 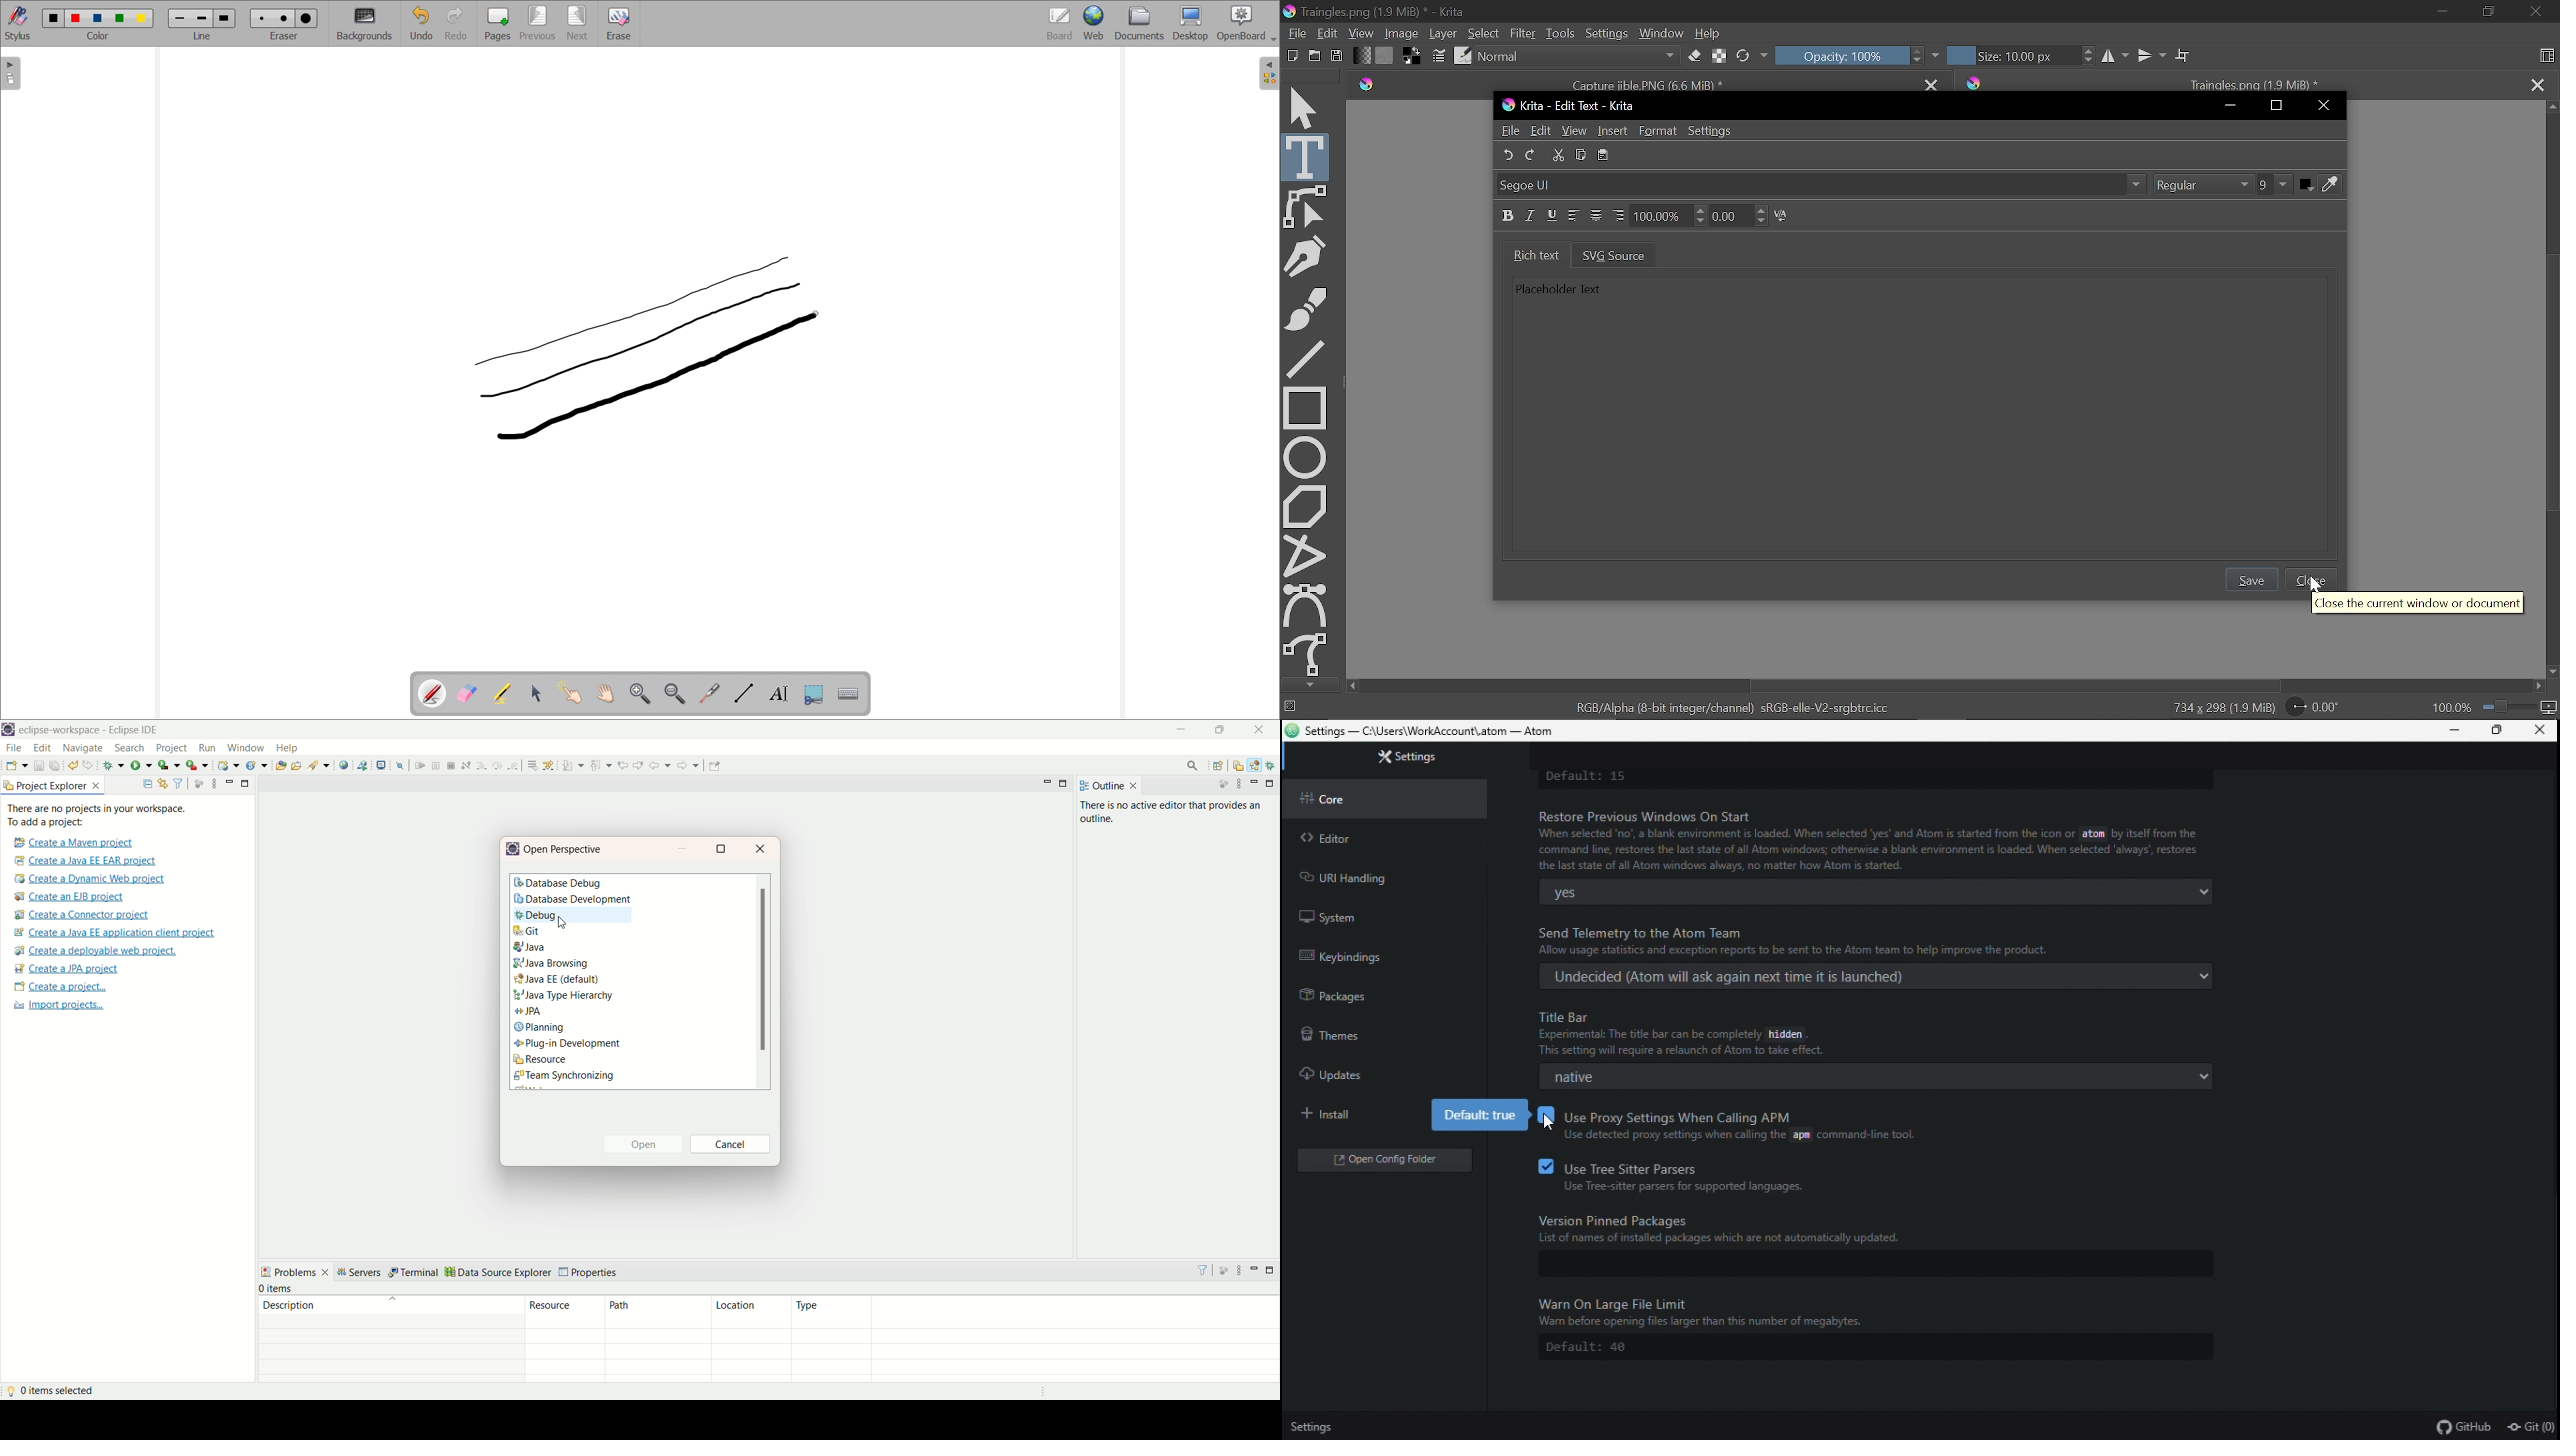 What do you see at coordinates (130, 747) in the screenshot?
I see `search` at bounding box center [130, 747].